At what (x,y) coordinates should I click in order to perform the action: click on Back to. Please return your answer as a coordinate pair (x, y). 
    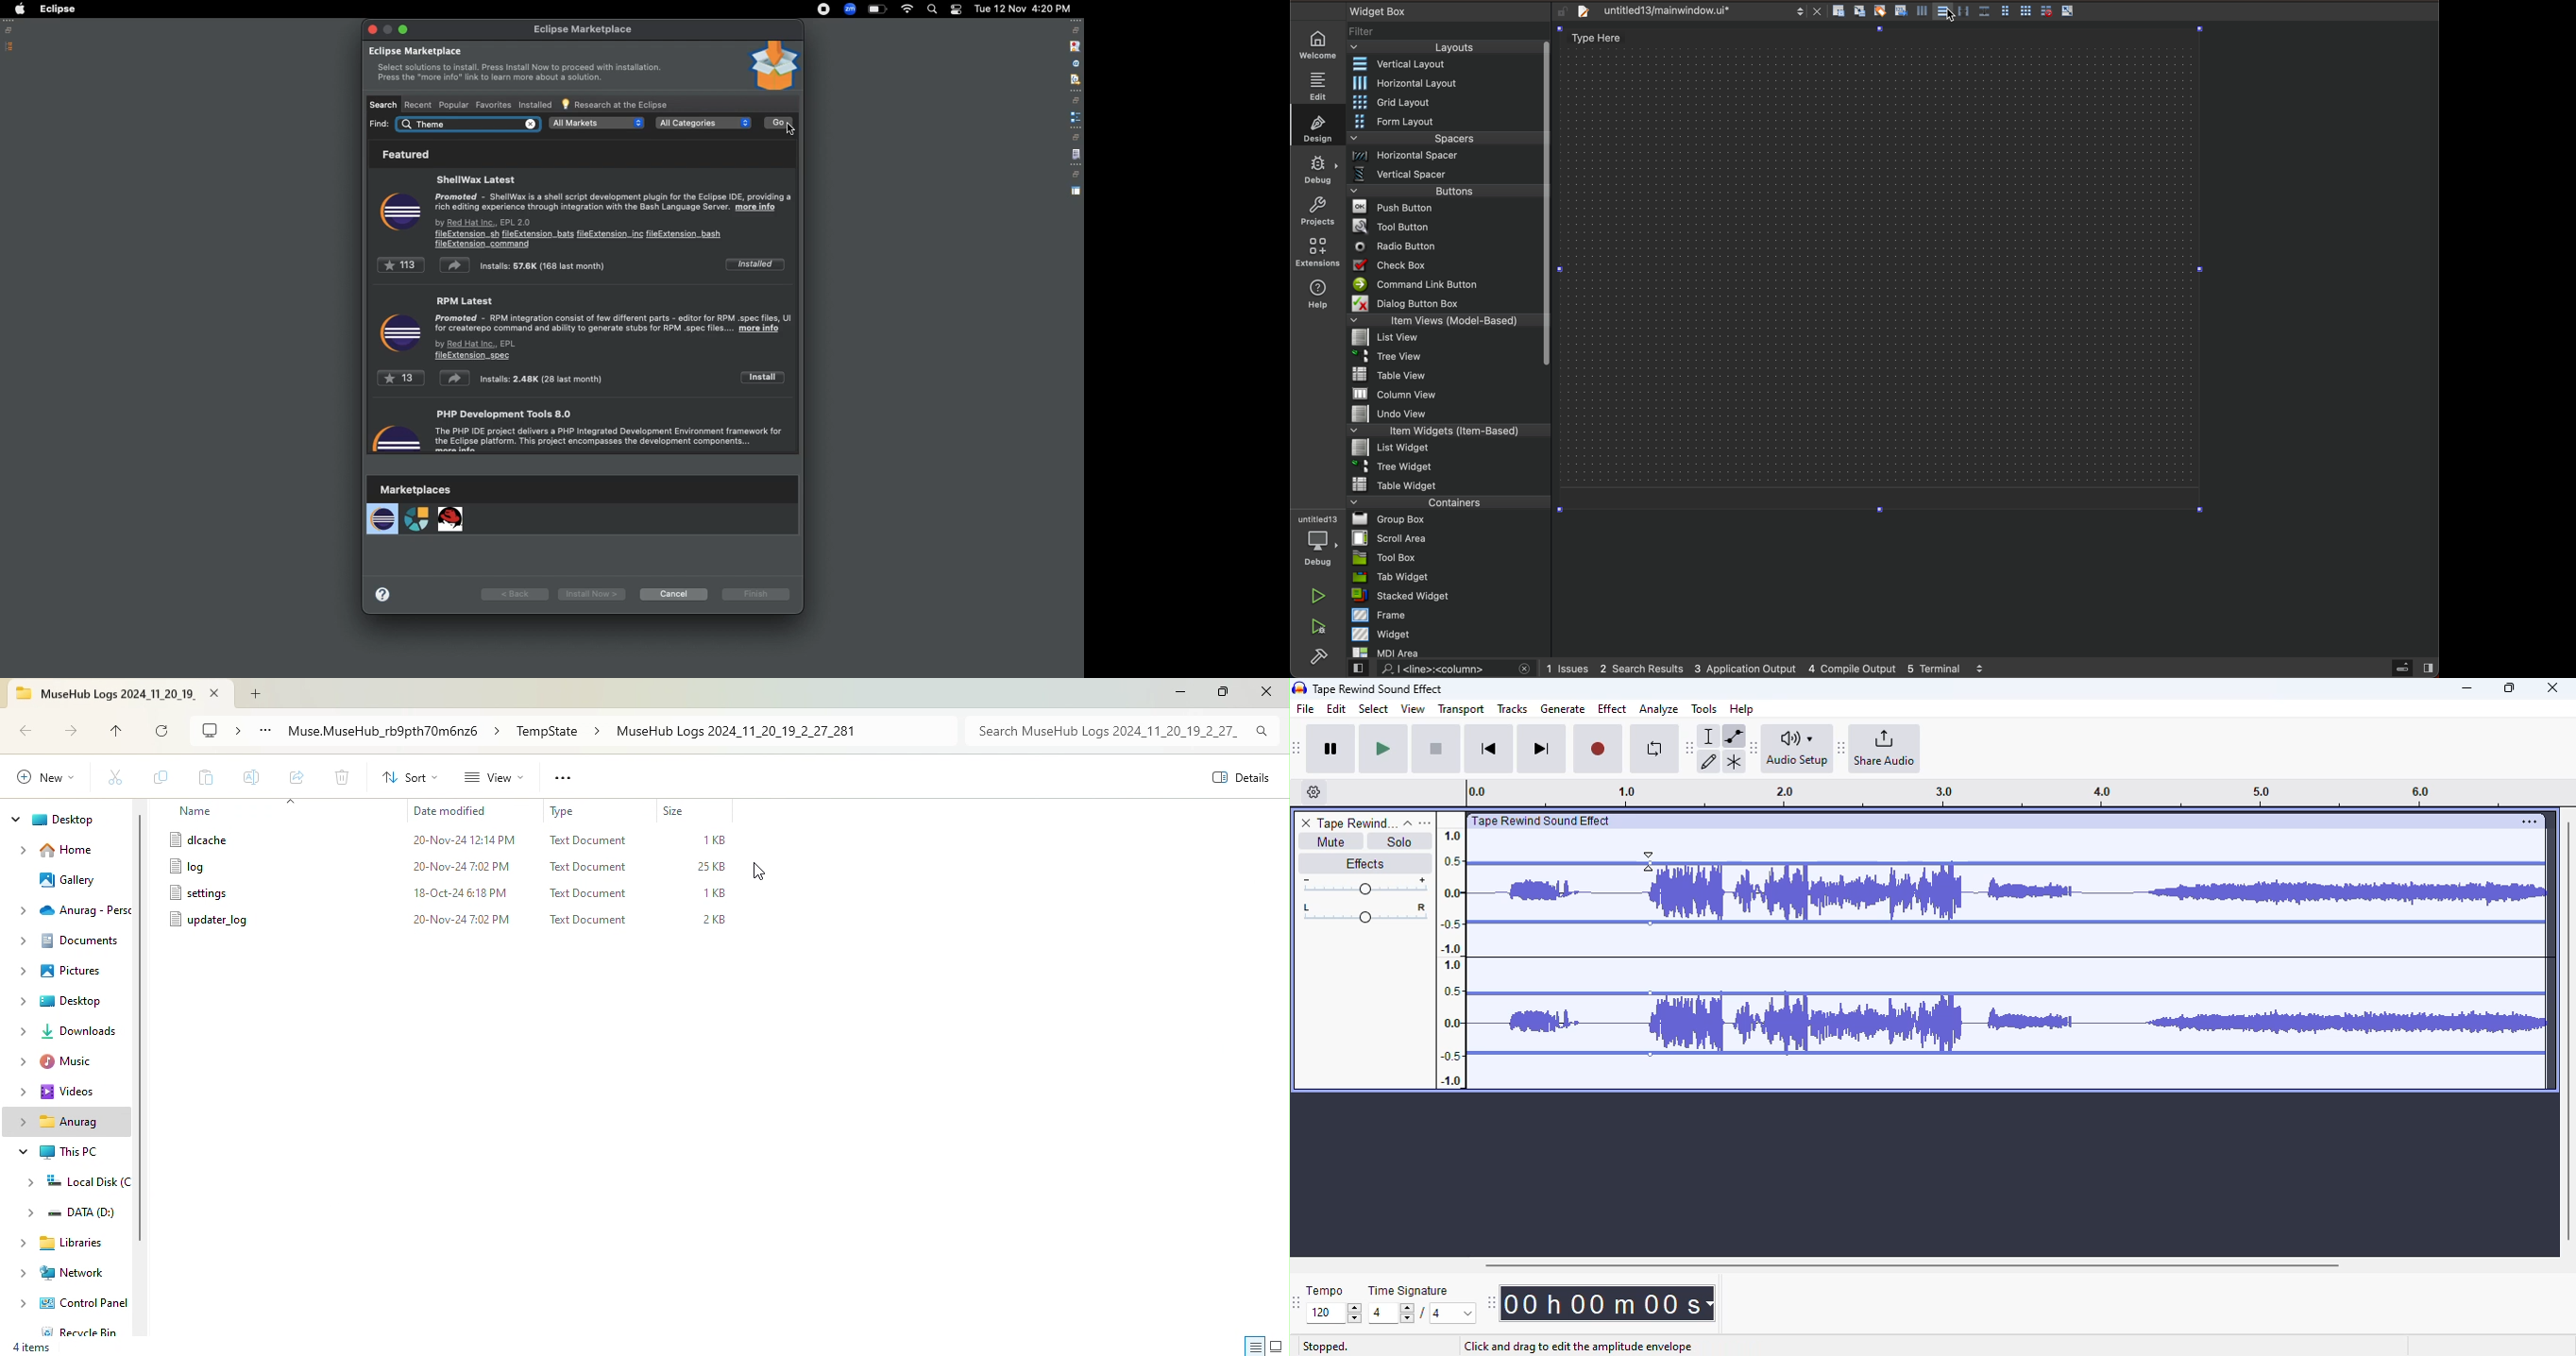
    Looking at the image, I should click on (28, 734).